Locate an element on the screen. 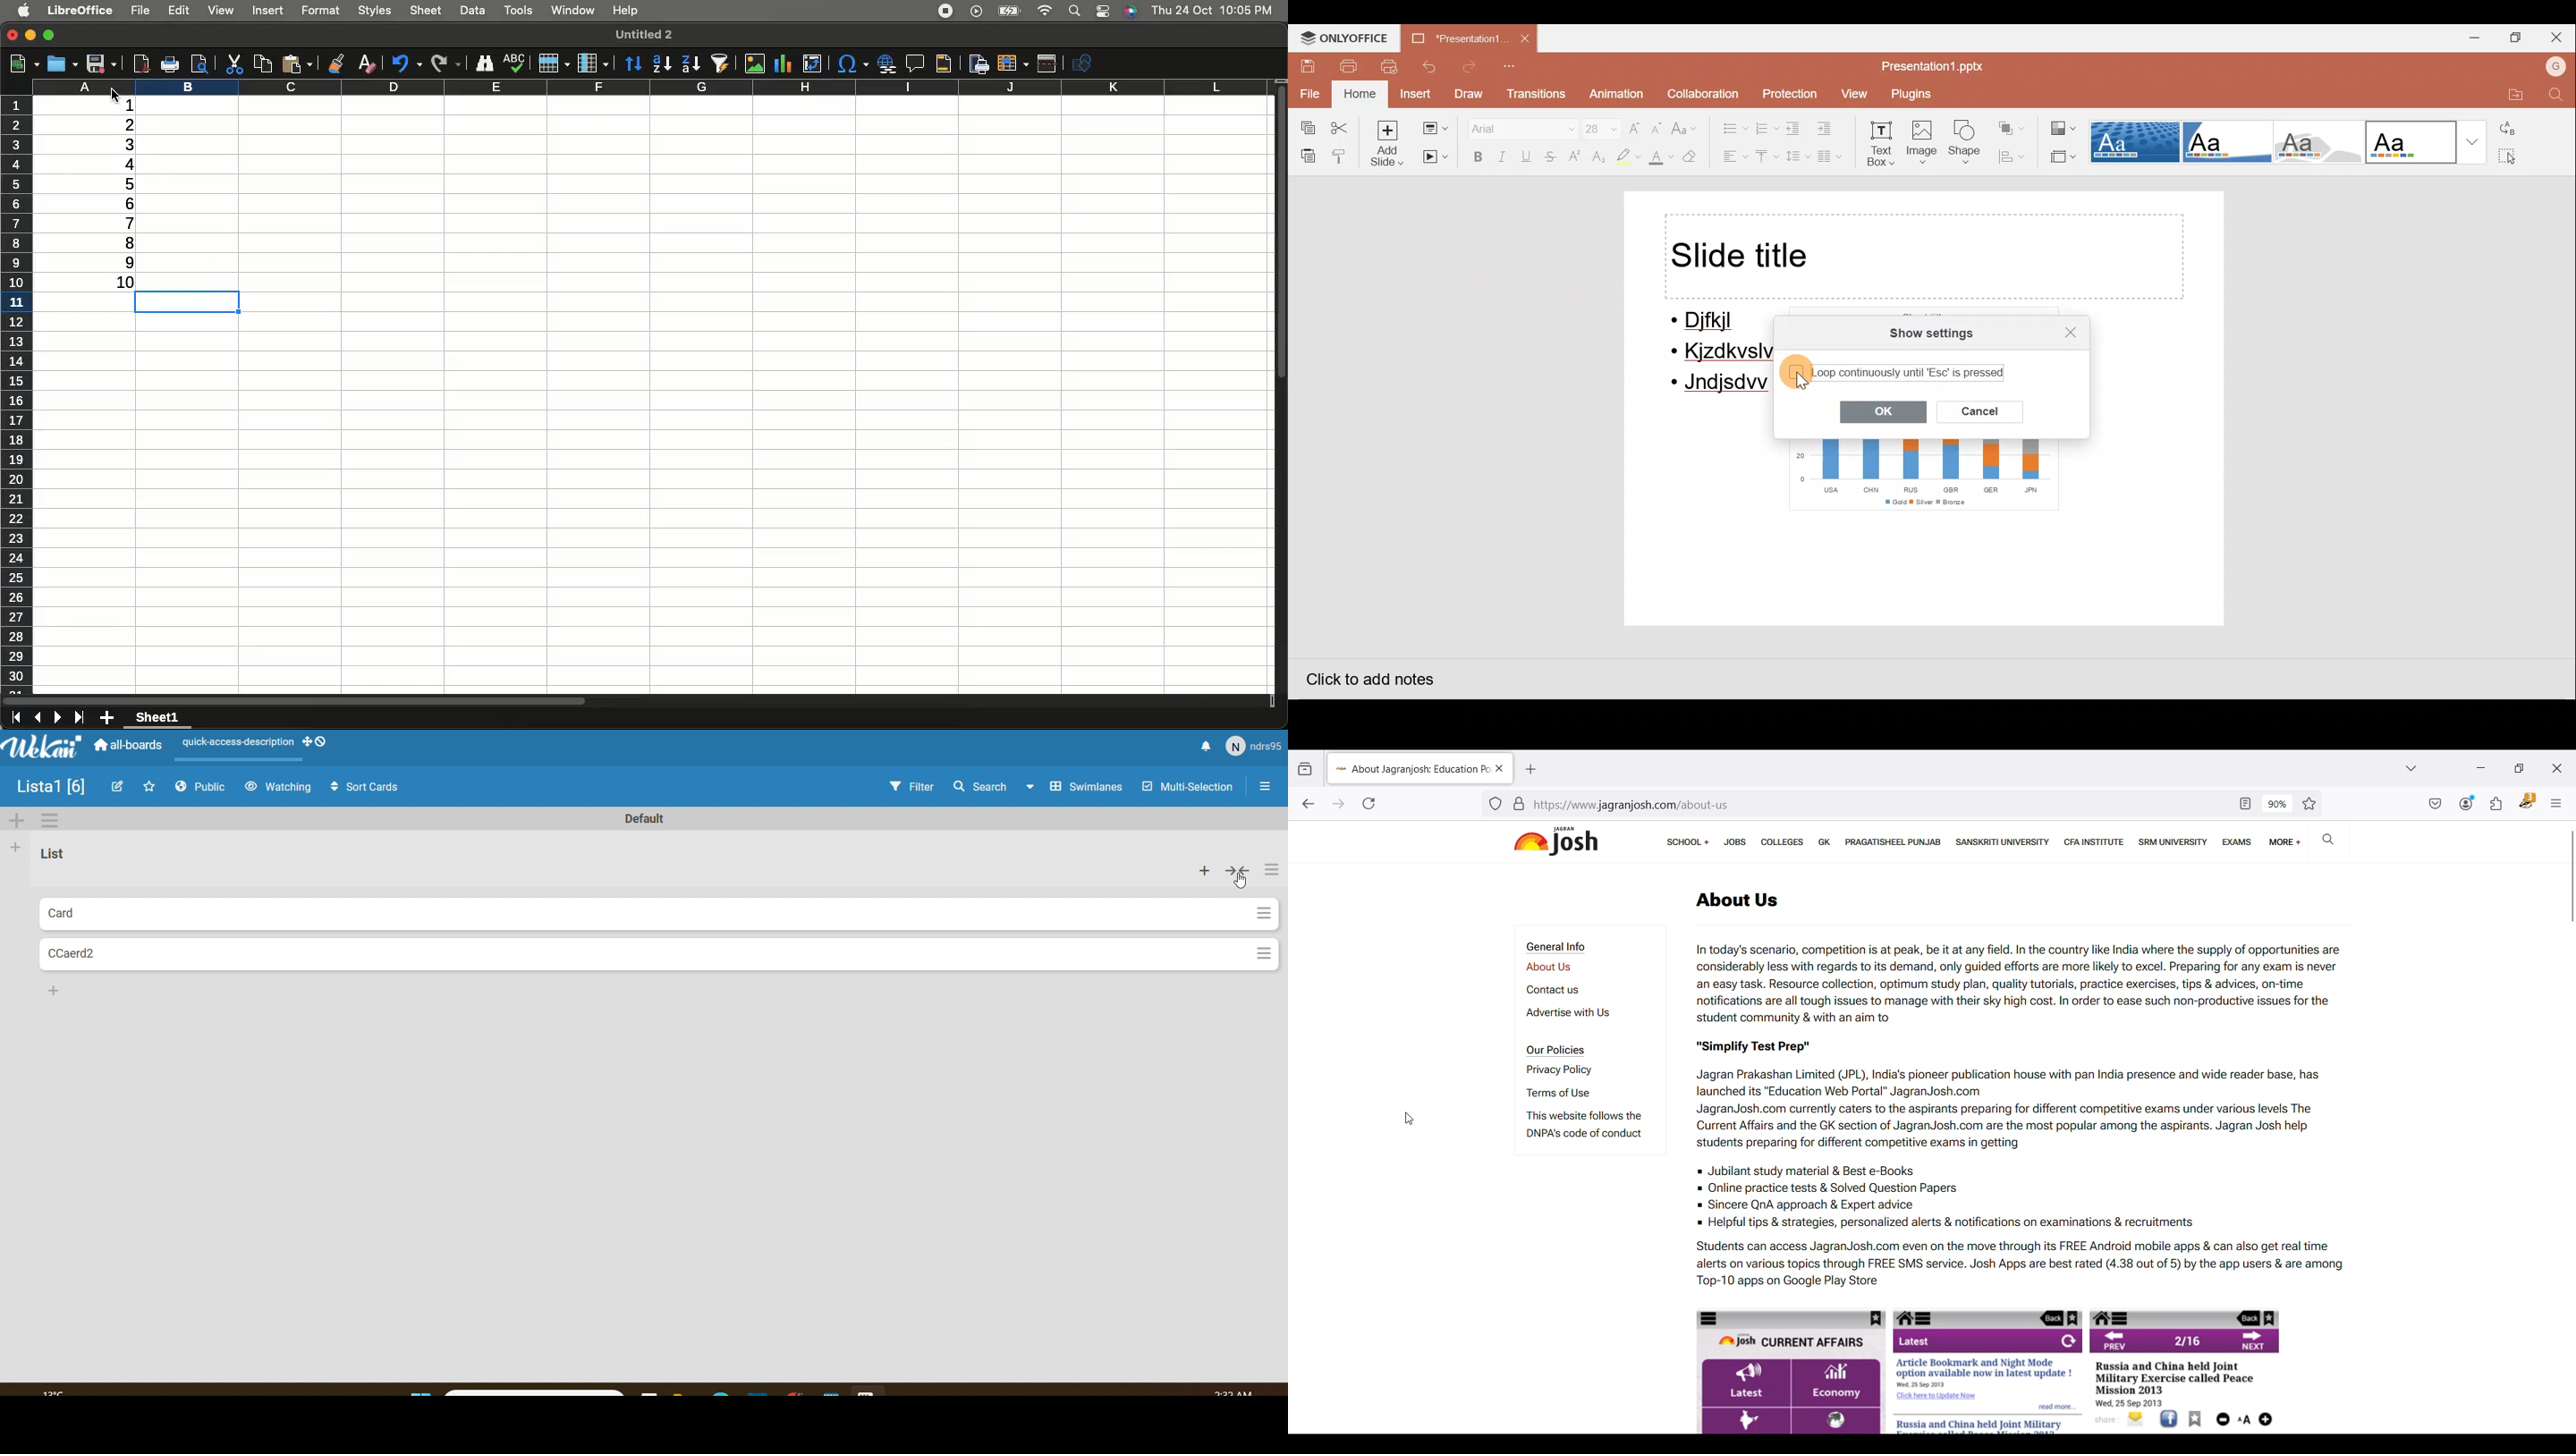 This screenshot has width=2576, height=1456. Favourites is located at coordinates (151, 787).